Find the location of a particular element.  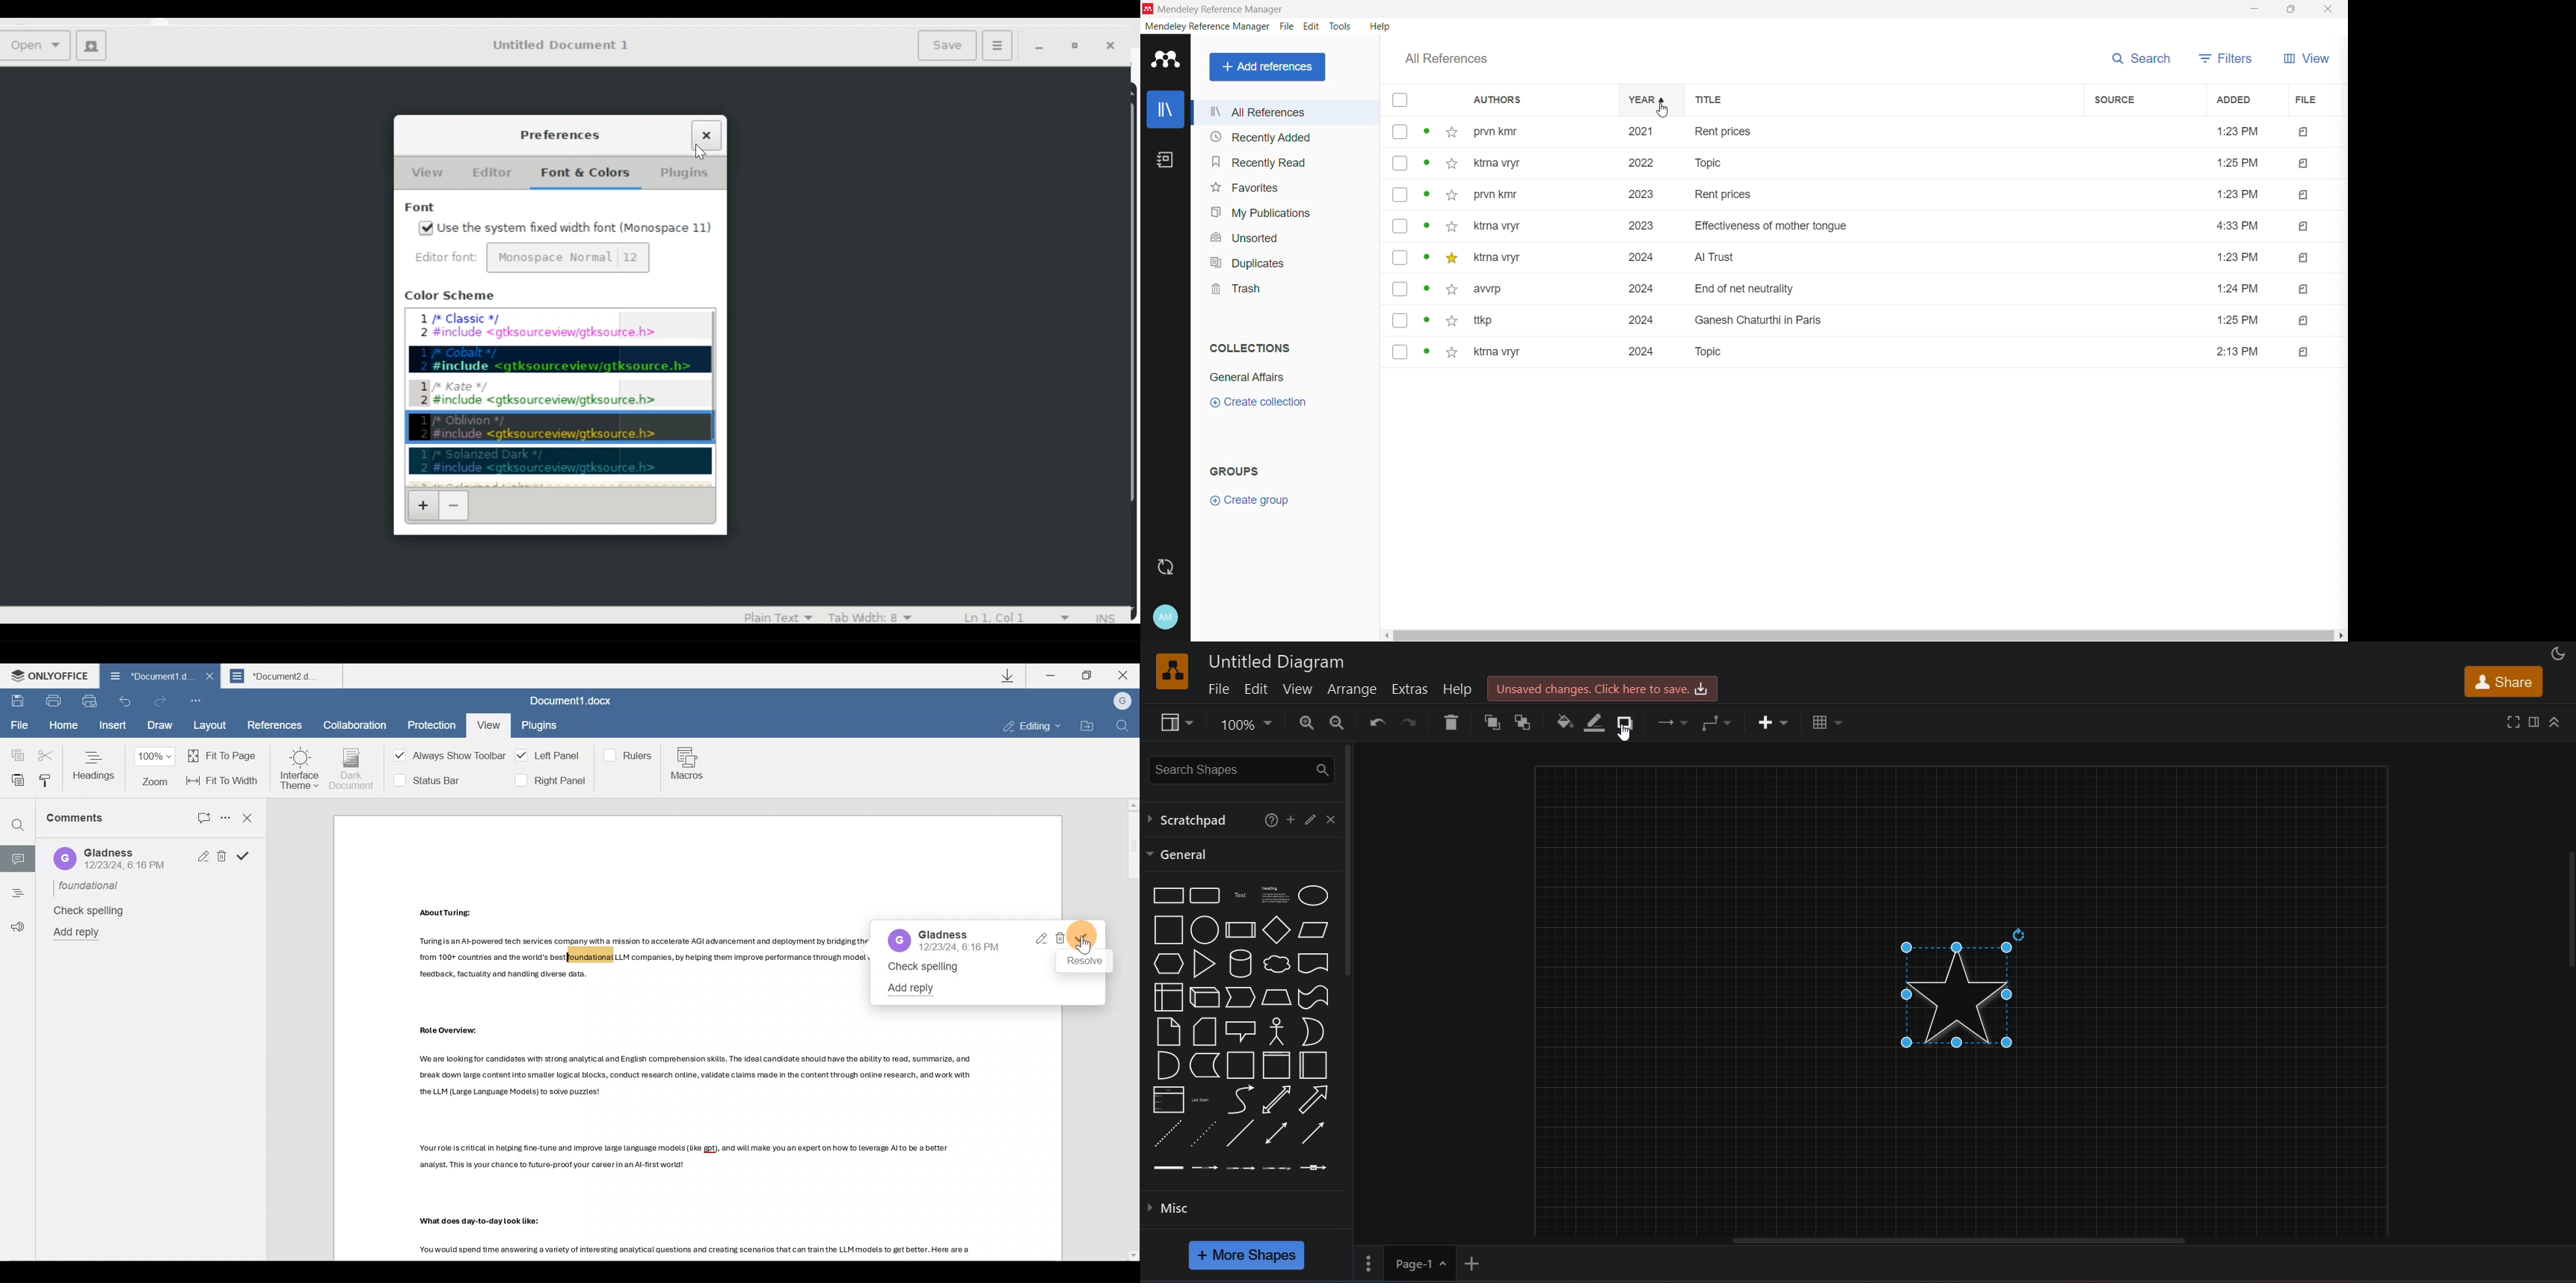

Edit is located at coordinates (1311, 27).